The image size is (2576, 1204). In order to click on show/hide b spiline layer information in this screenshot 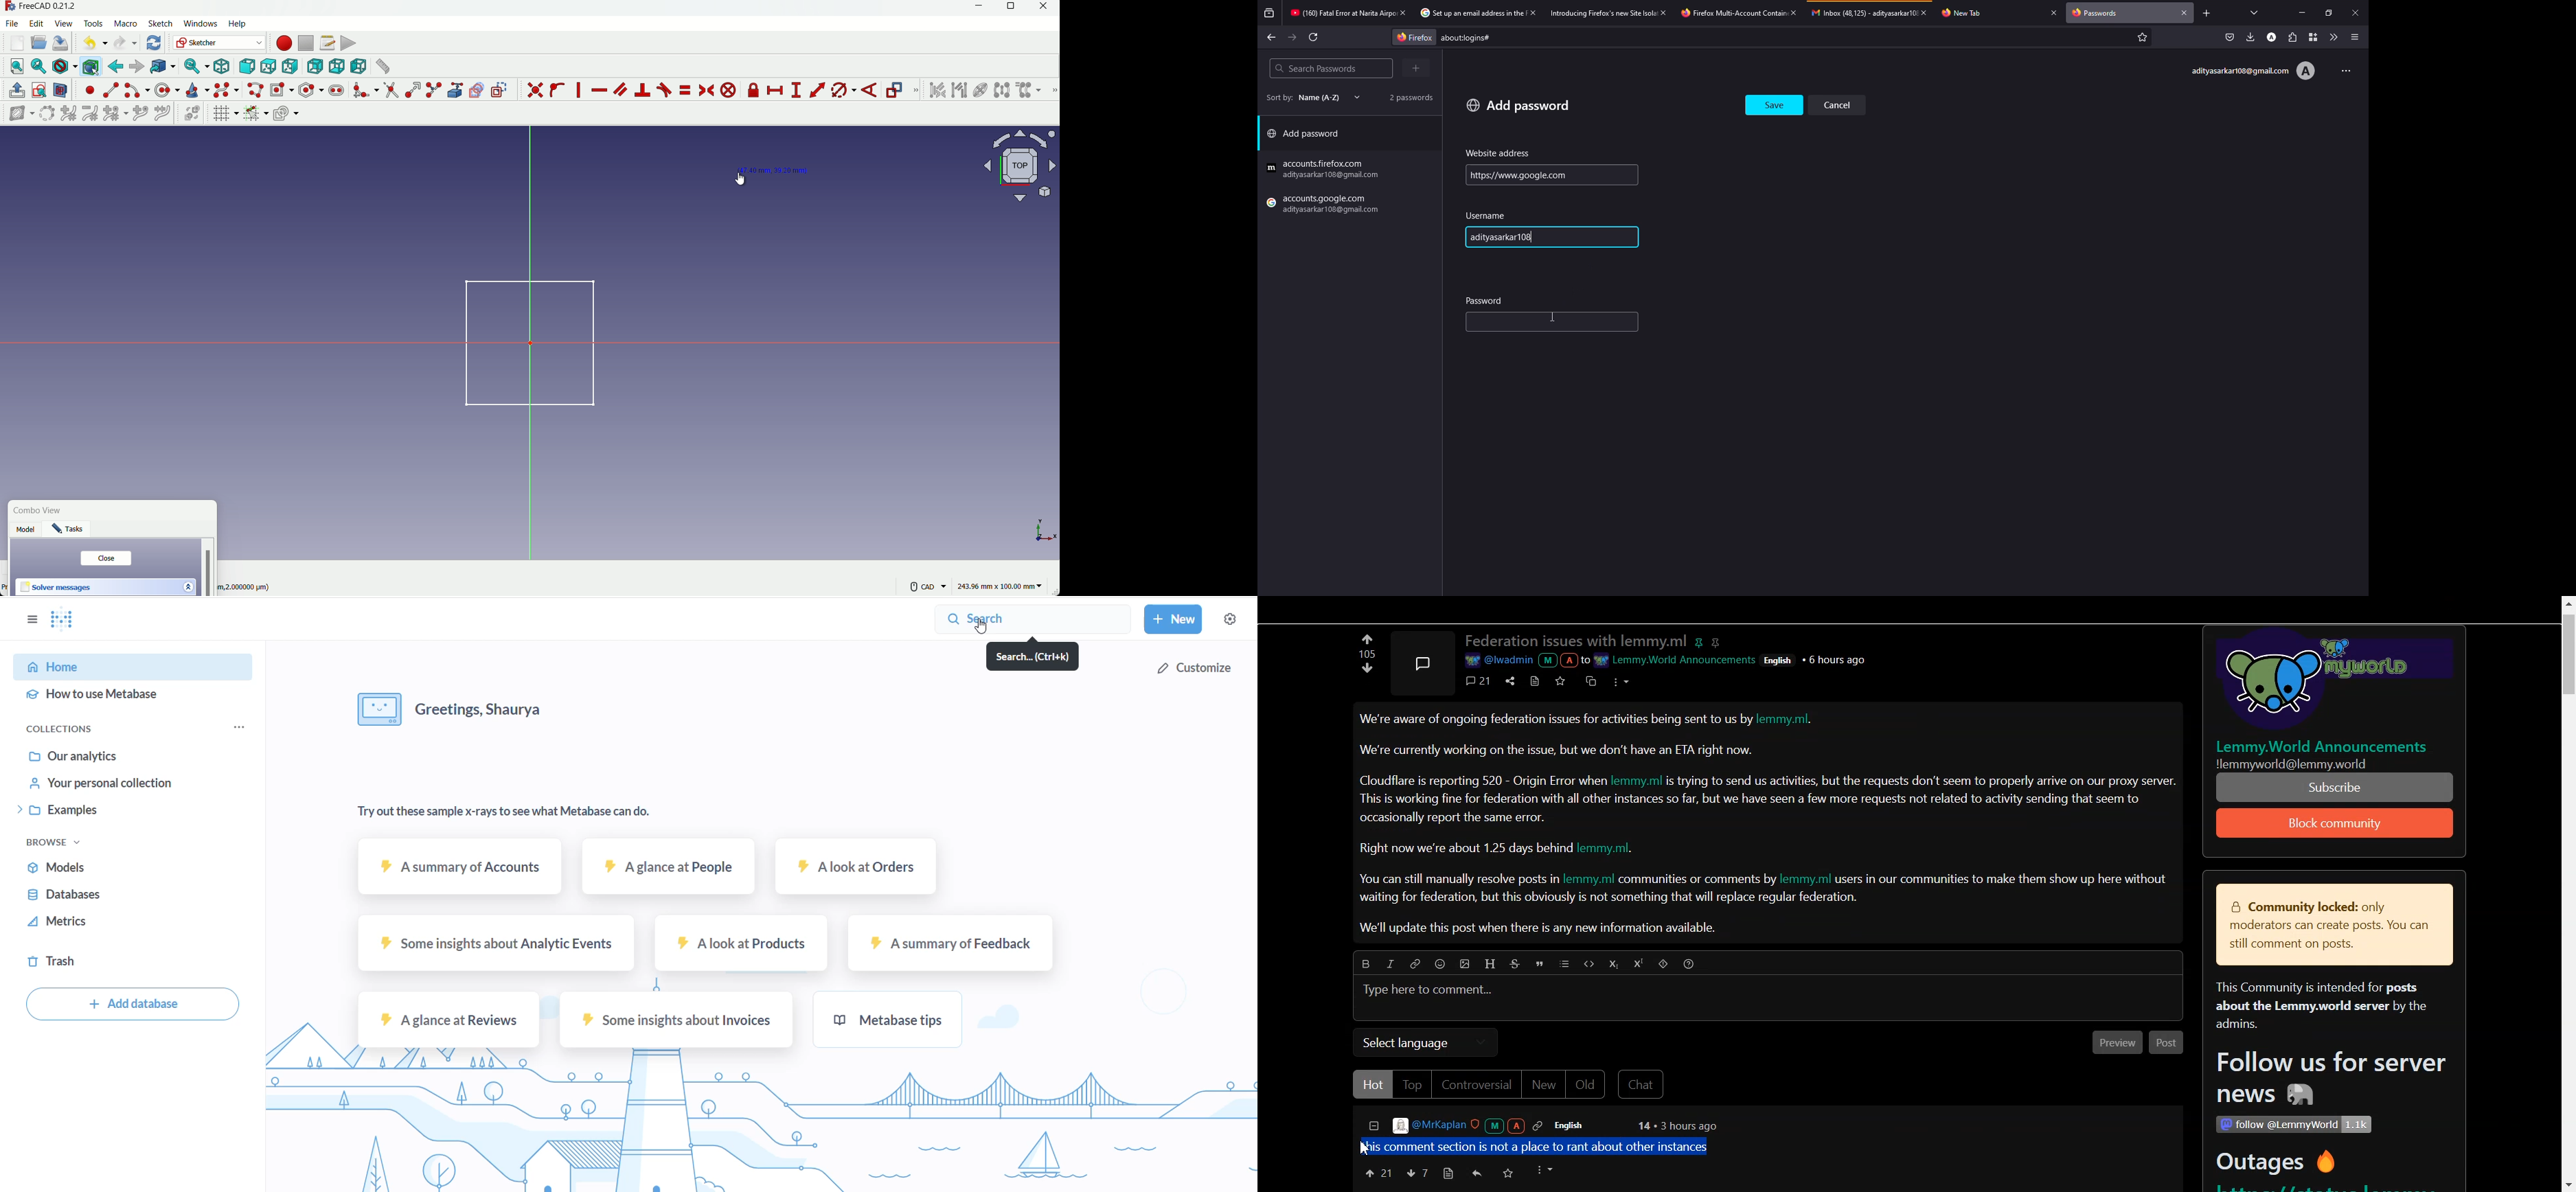, I will do `click(17, 114)`.